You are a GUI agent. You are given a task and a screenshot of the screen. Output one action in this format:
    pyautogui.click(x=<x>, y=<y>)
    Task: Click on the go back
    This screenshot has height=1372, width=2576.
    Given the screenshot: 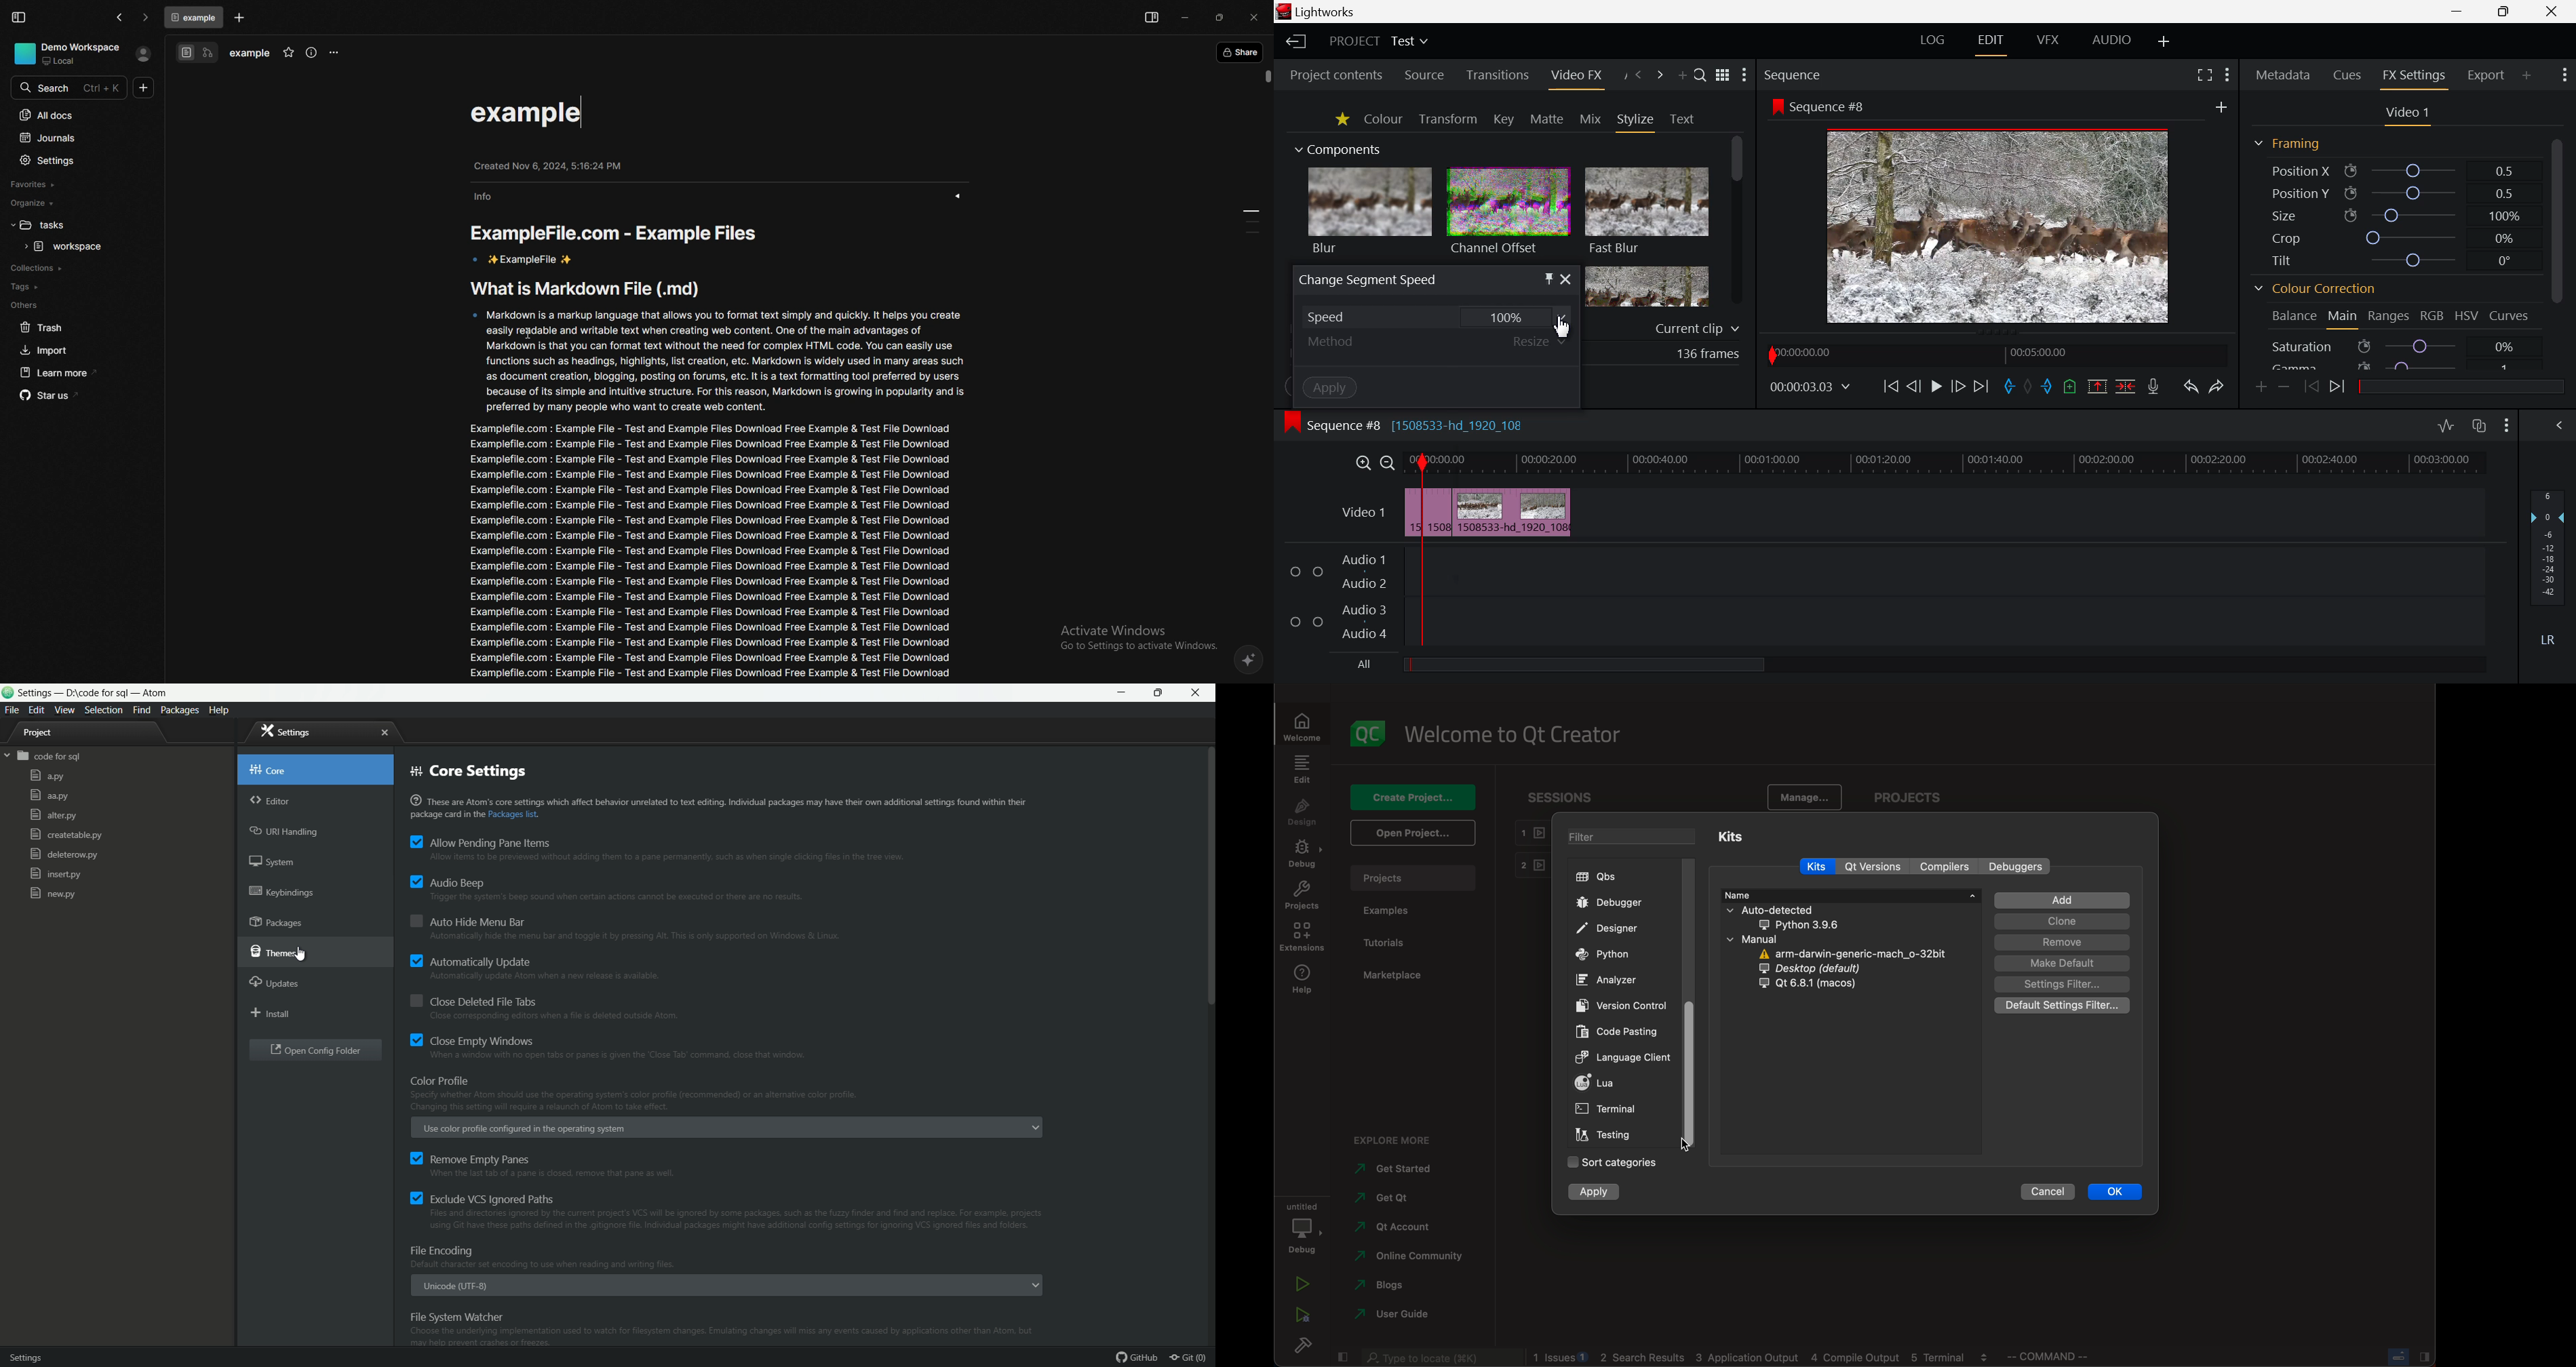 What is the action you would take?
    pyautogui.click(x=120, y=17)
    